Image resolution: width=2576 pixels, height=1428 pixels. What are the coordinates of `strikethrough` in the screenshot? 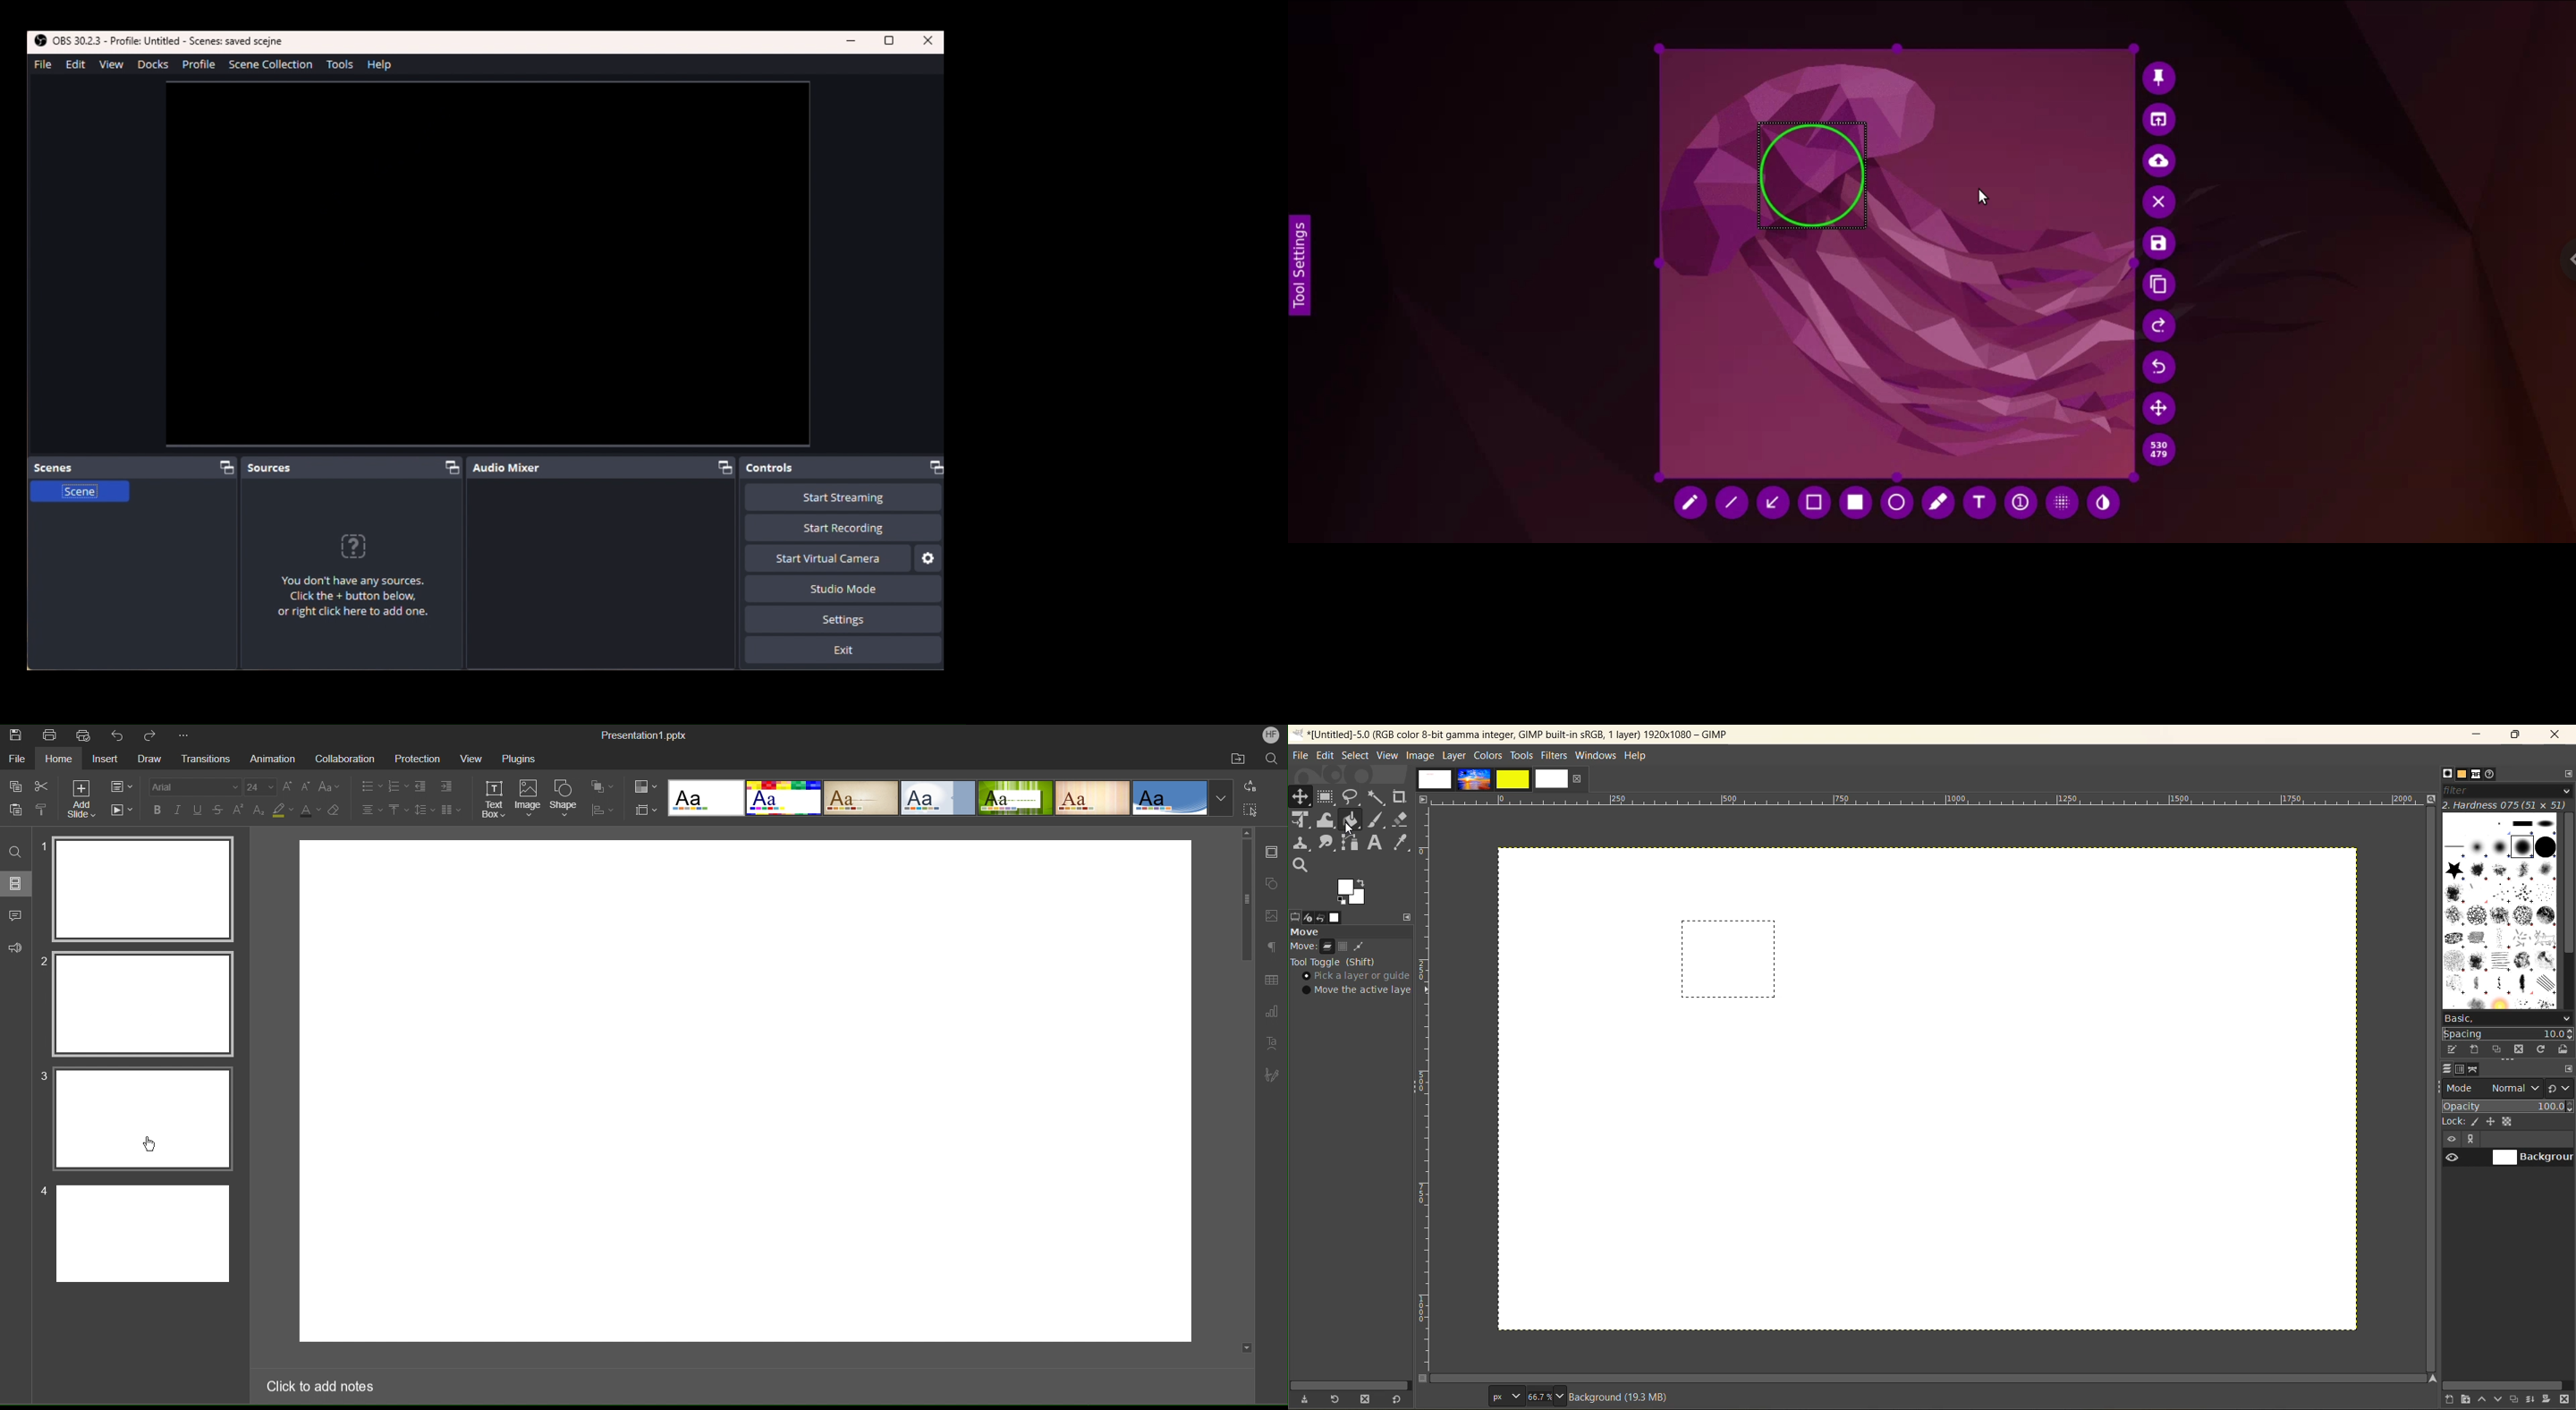 It's located at (219, 811).